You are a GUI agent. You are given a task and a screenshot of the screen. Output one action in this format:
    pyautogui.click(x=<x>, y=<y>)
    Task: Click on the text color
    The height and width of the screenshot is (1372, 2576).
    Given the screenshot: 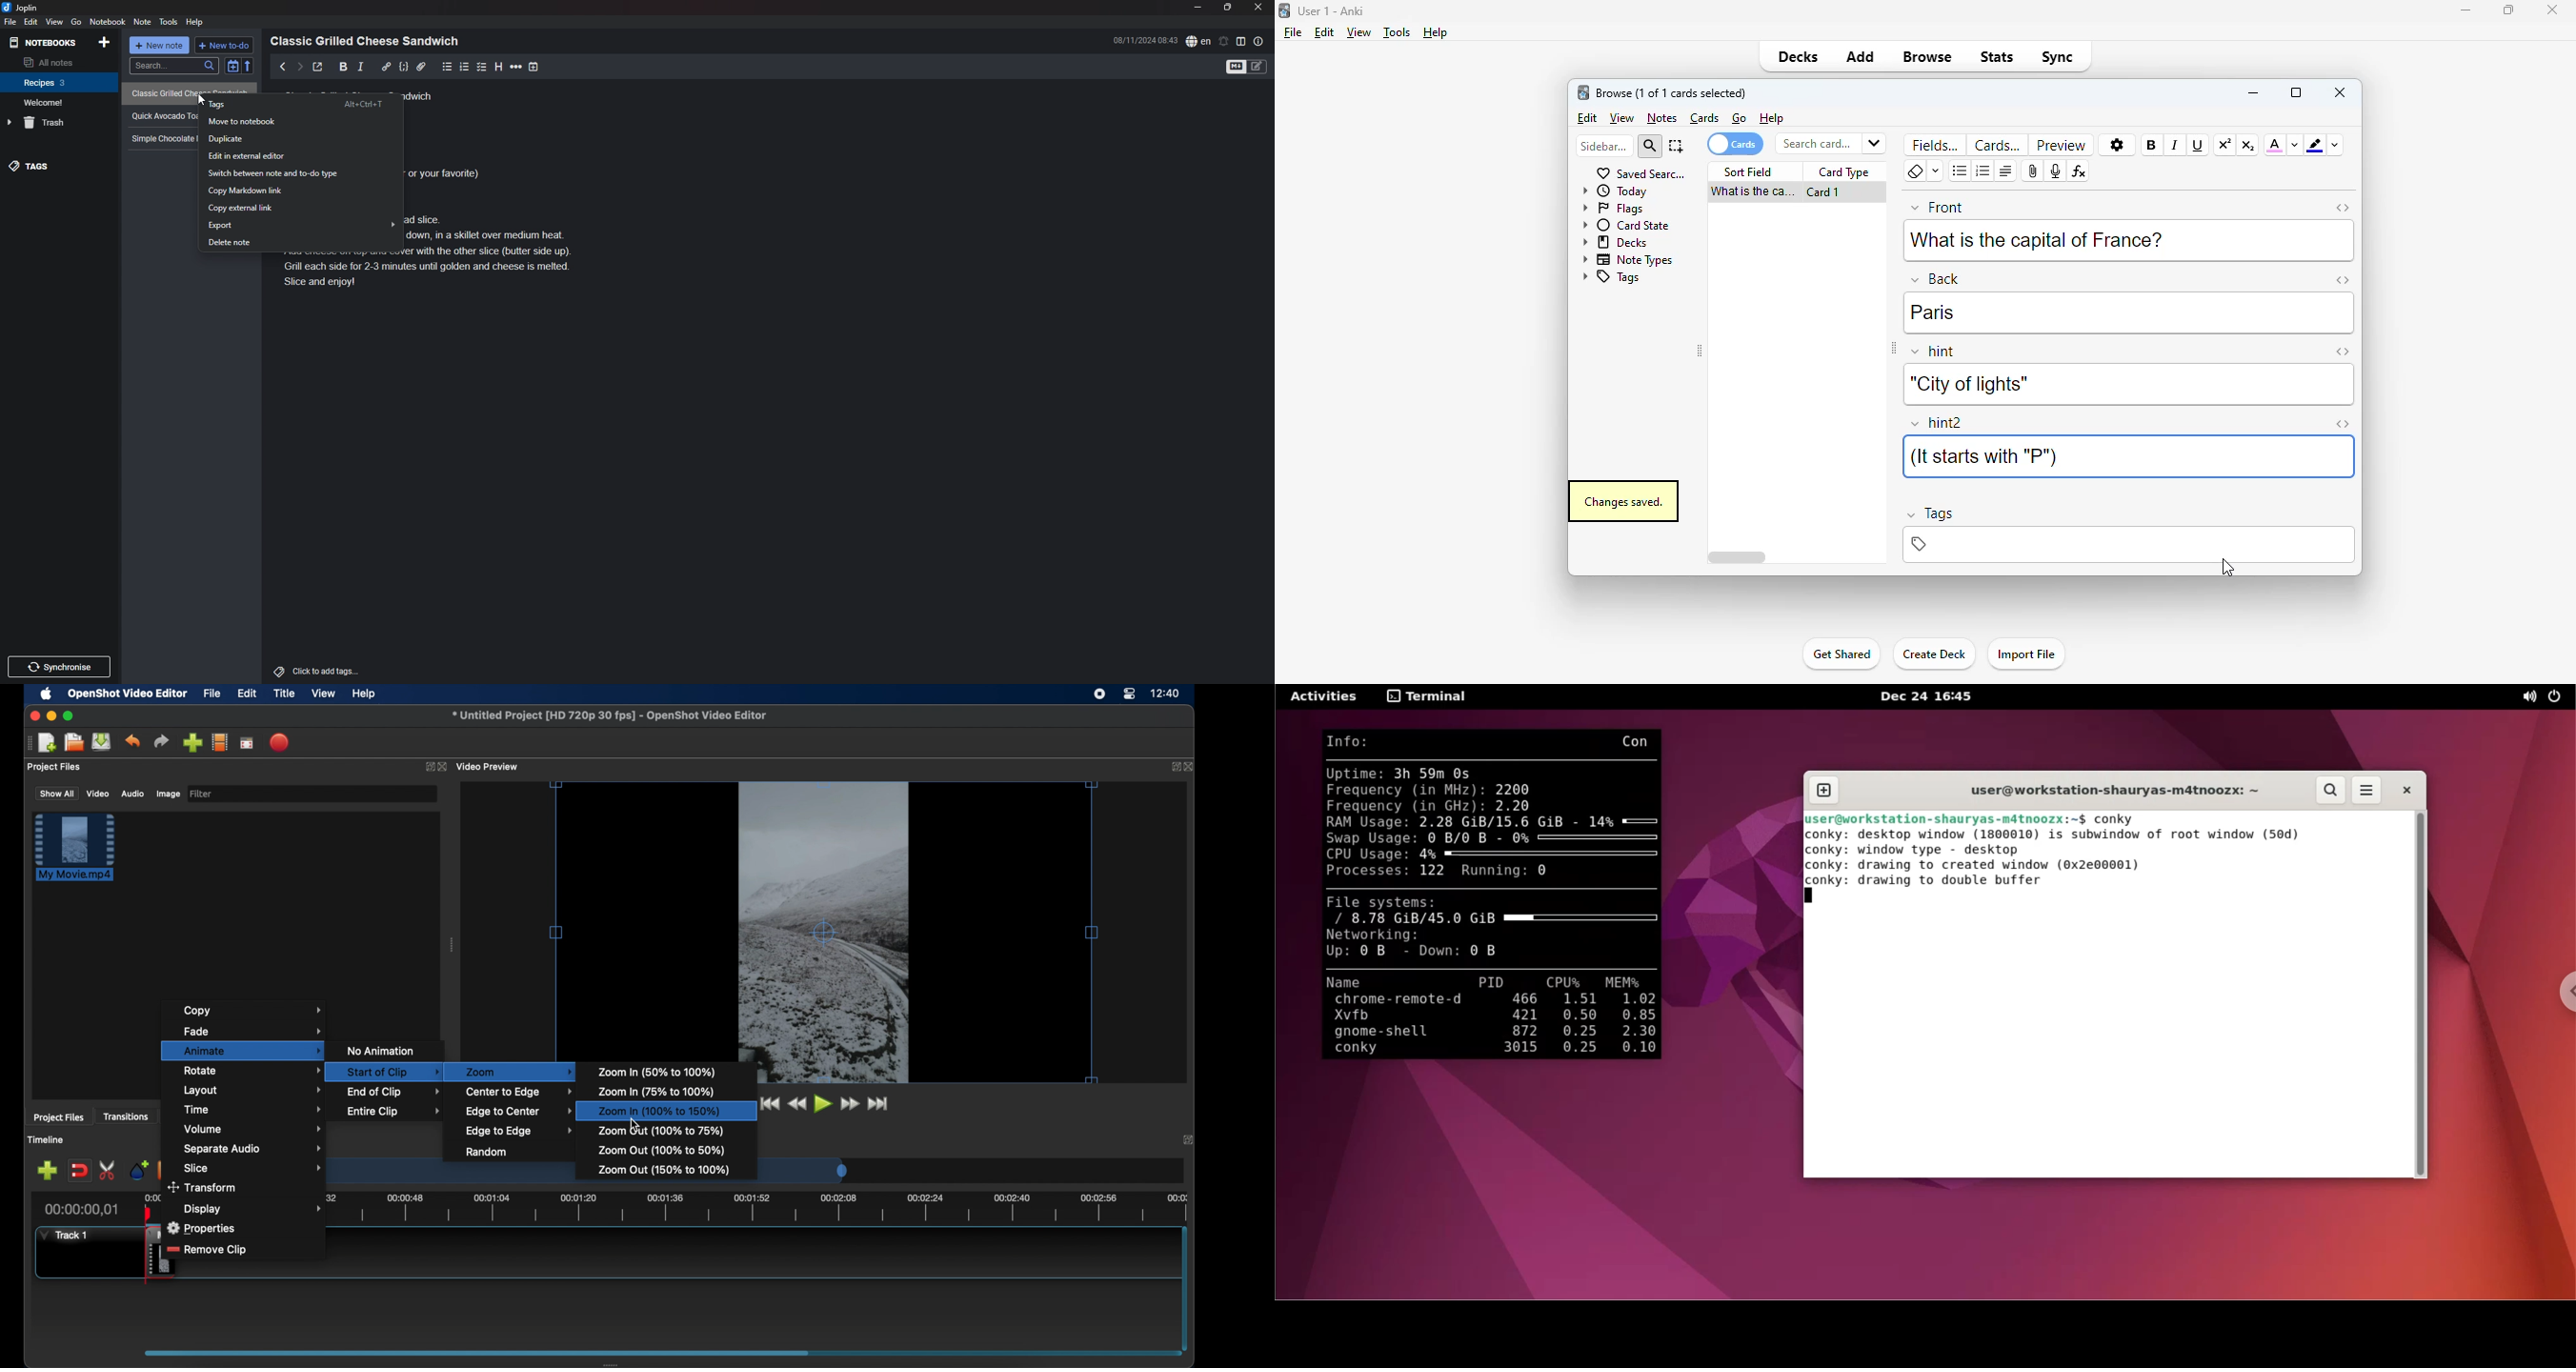 What is the action you would take?
    pyautogui.click(x=2275, y=144)
    